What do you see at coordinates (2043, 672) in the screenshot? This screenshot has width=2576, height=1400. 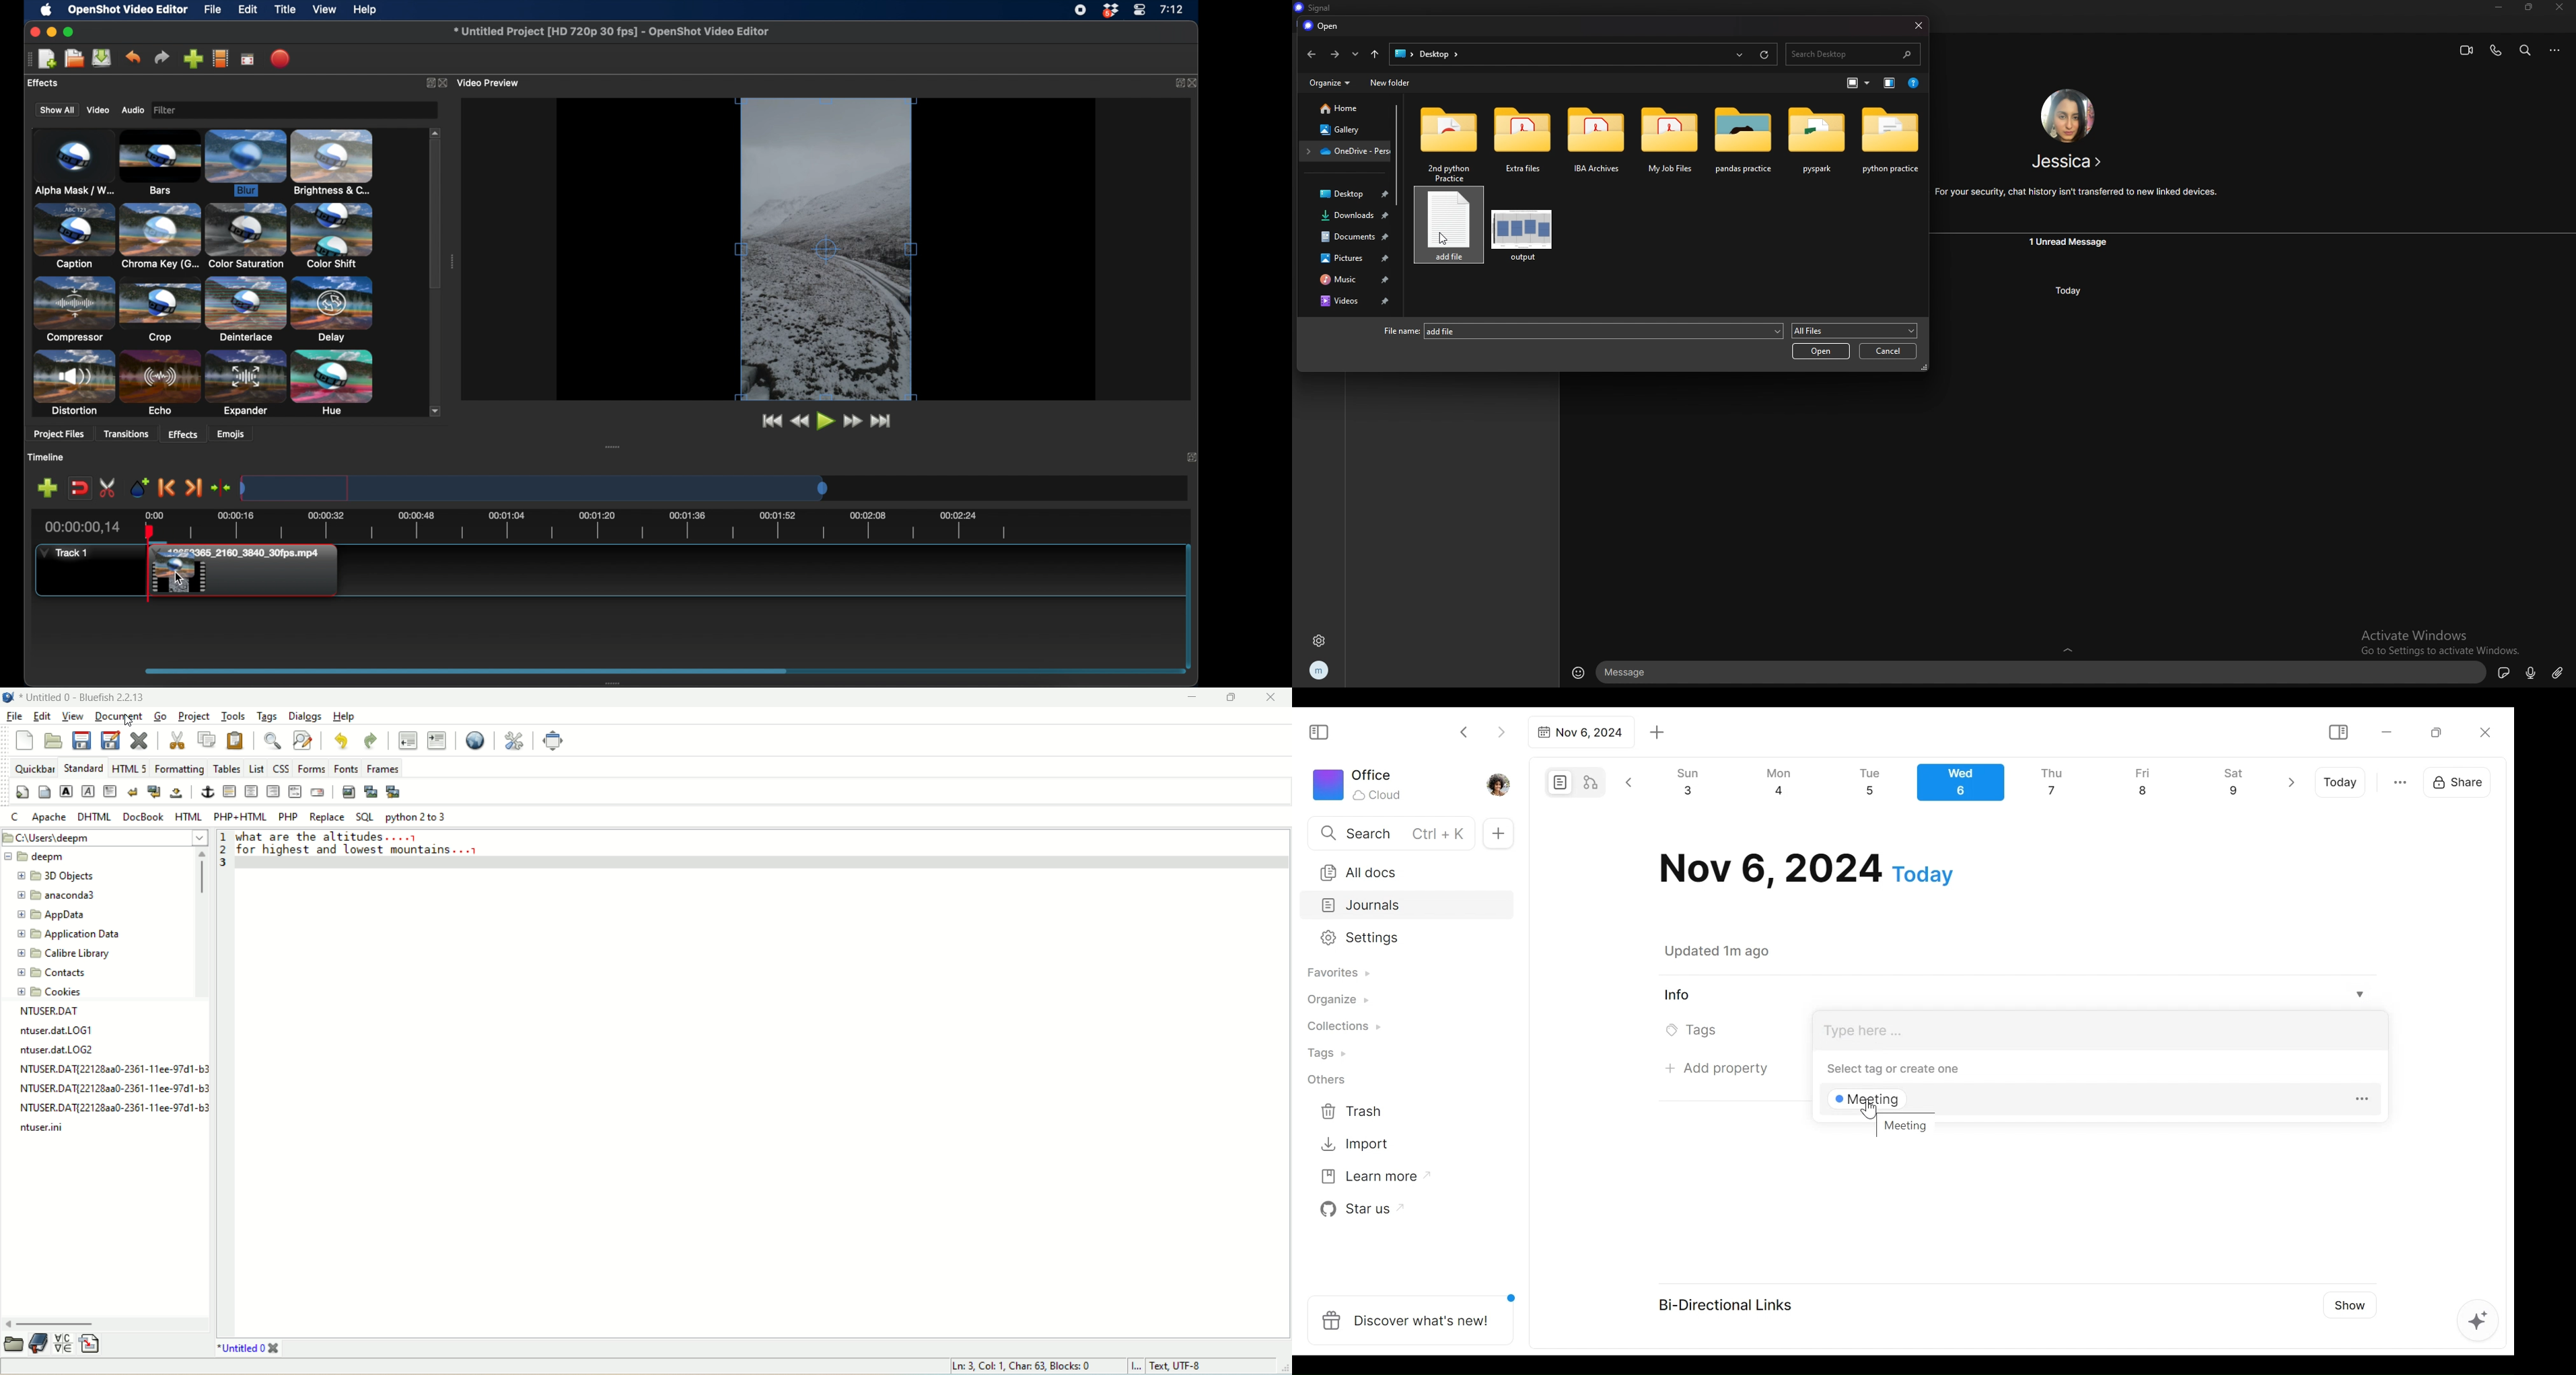 I see `text box` at bounding box center [2043, 672].